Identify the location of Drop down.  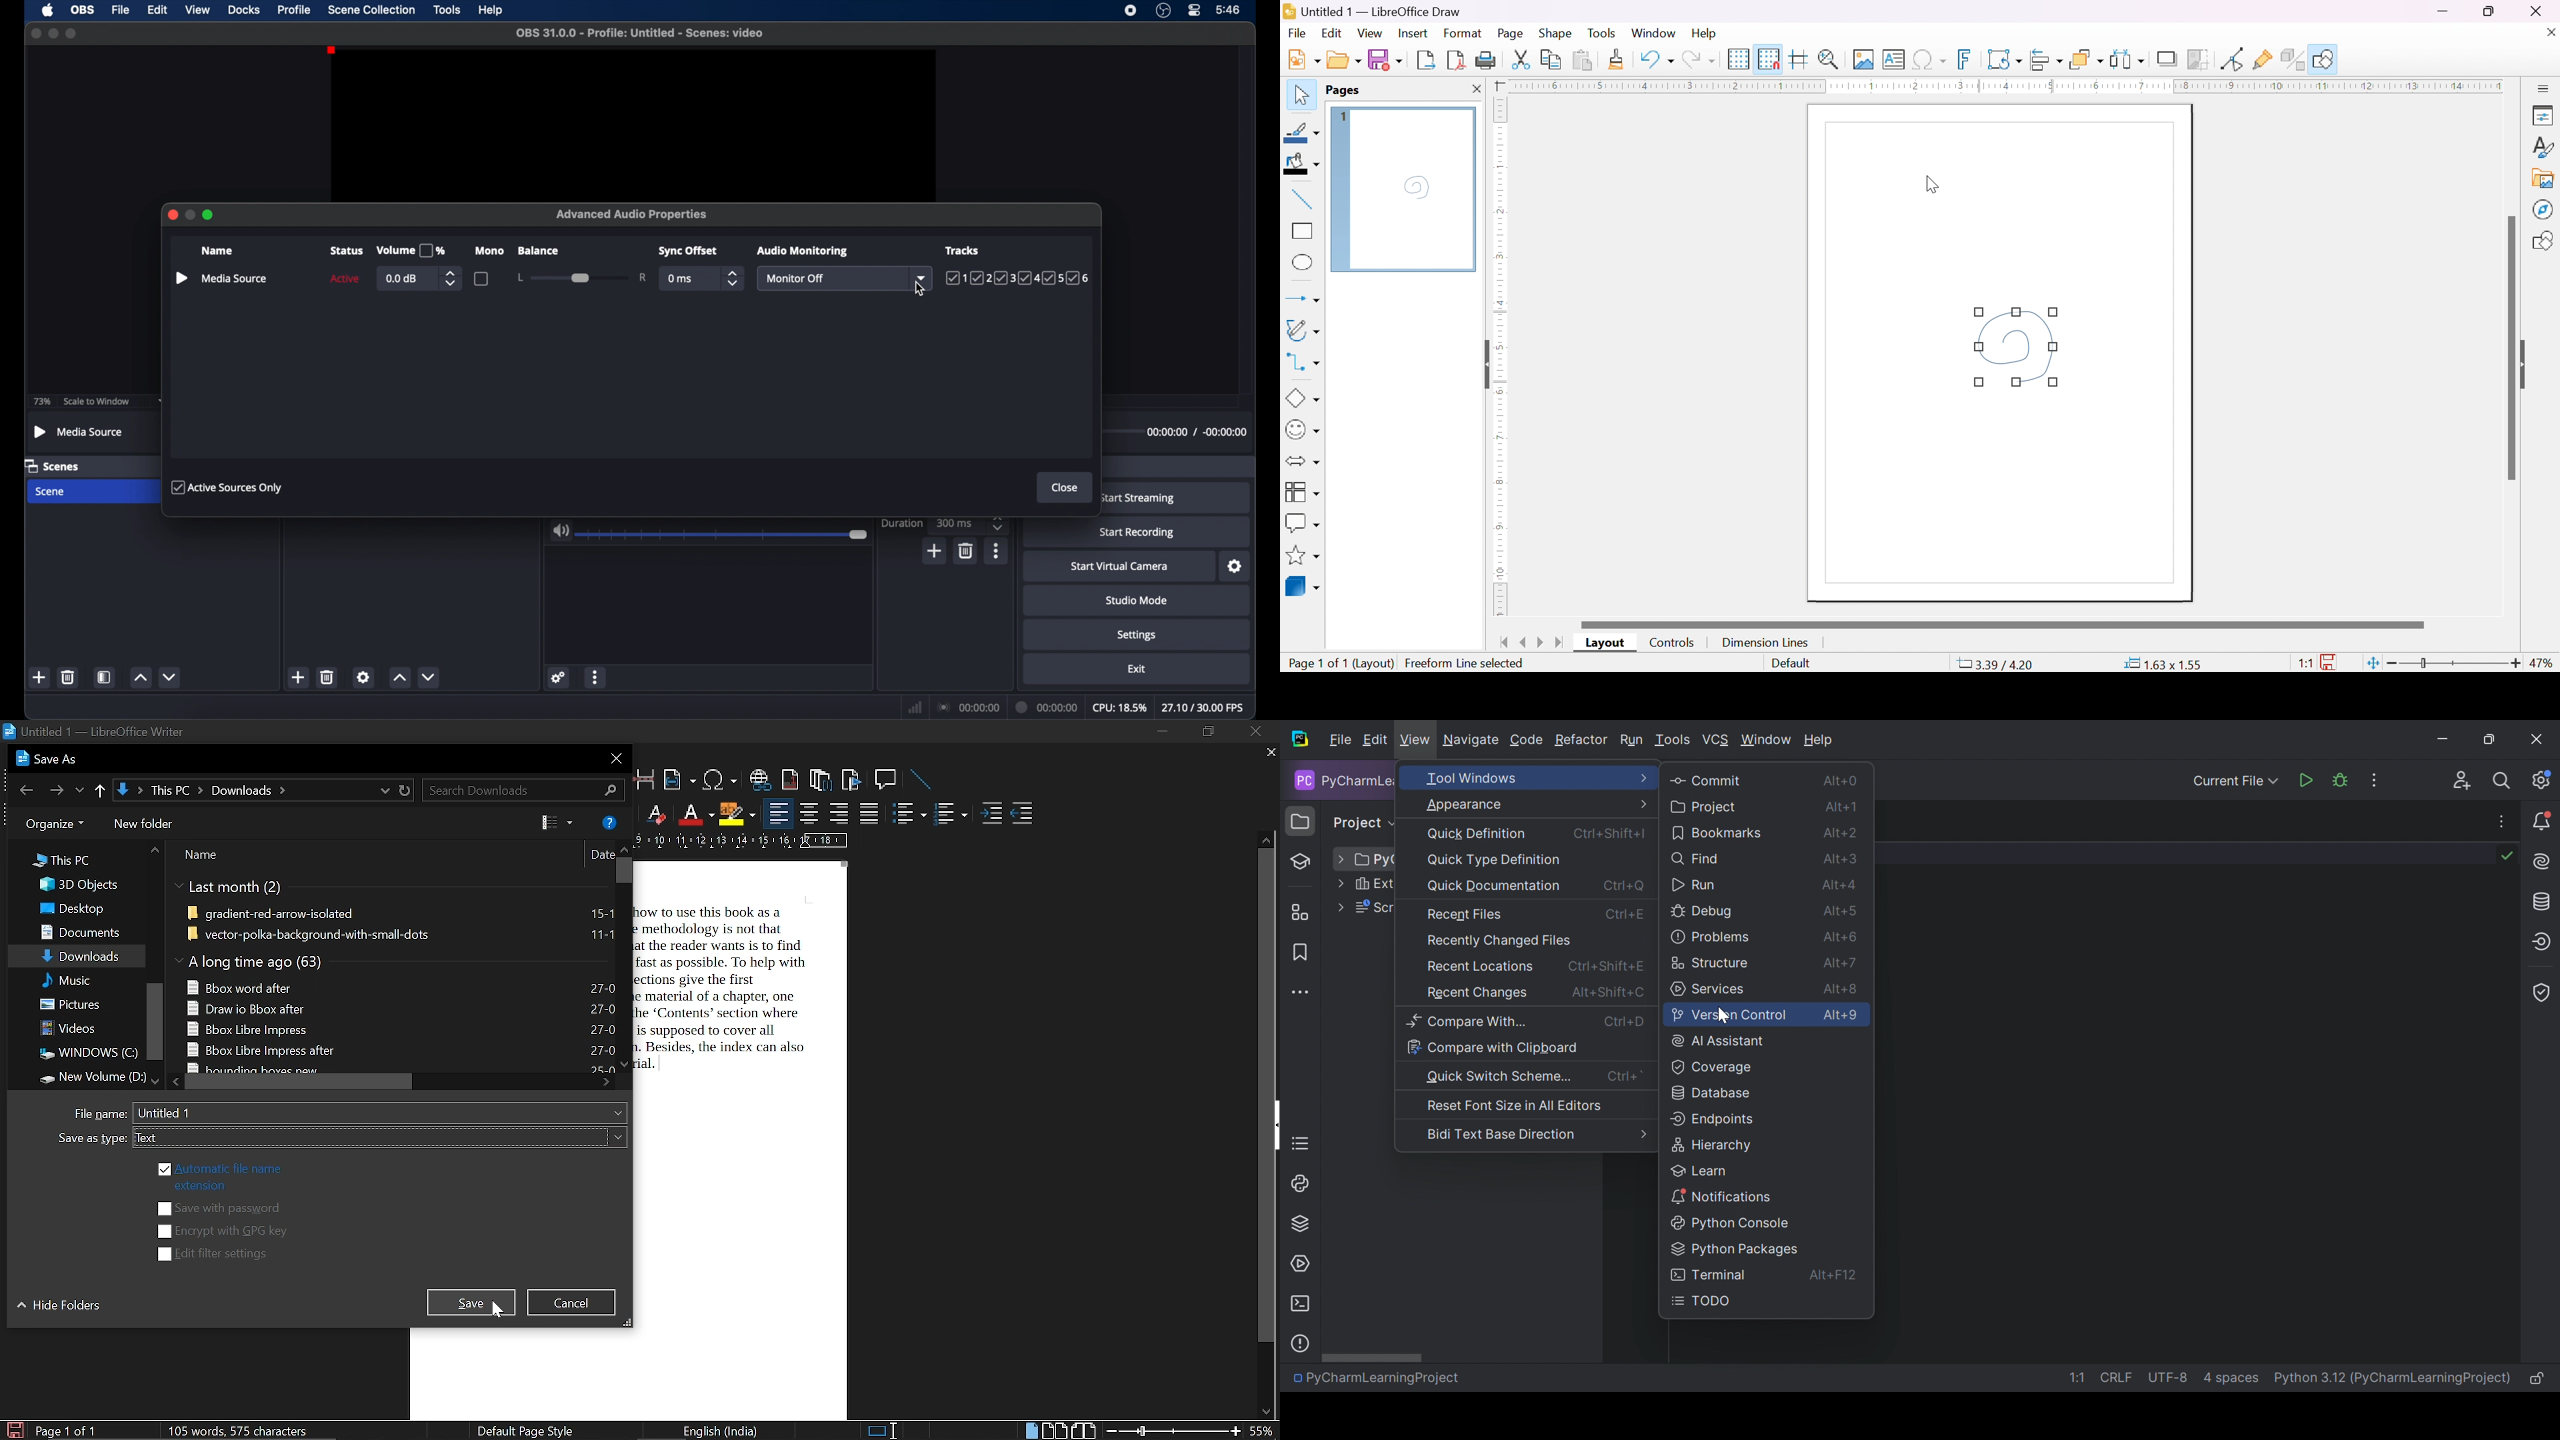
(1340, 883).